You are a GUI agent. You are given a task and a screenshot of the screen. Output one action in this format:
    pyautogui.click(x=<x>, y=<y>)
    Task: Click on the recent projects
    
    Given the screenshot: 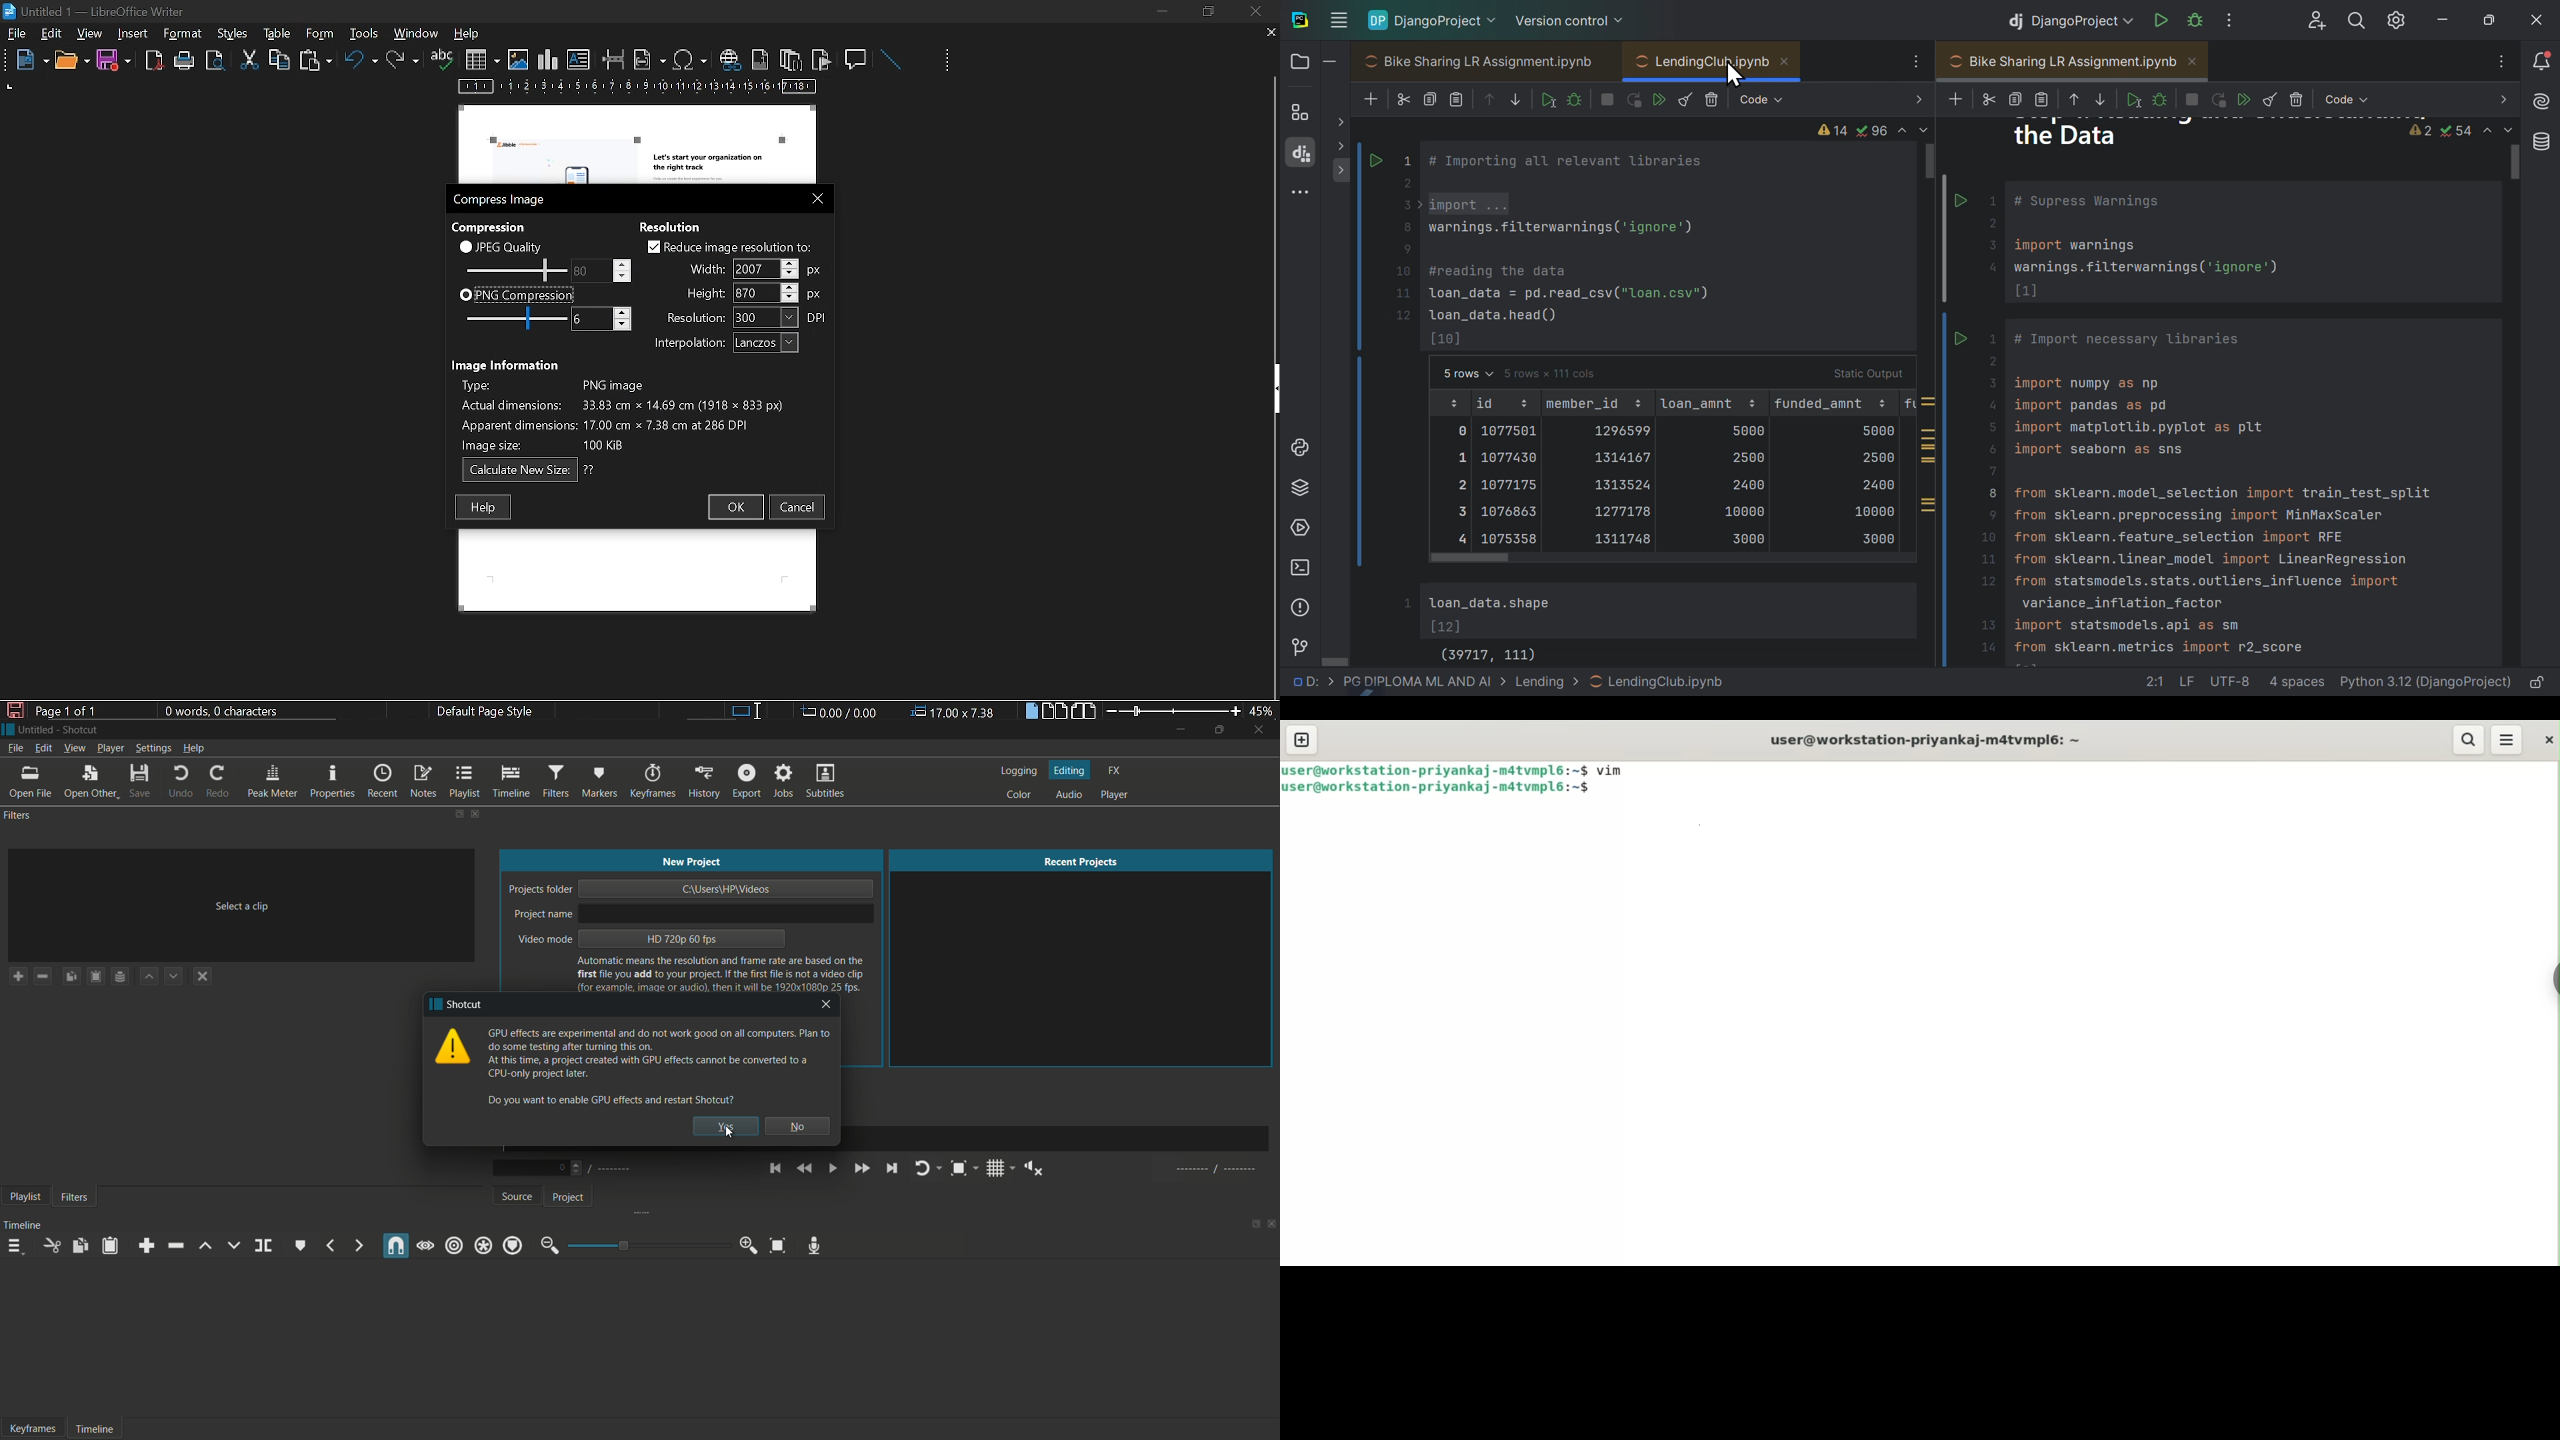 What is the action you would take?
    pyautogui.click(x=1083, y=862)
    